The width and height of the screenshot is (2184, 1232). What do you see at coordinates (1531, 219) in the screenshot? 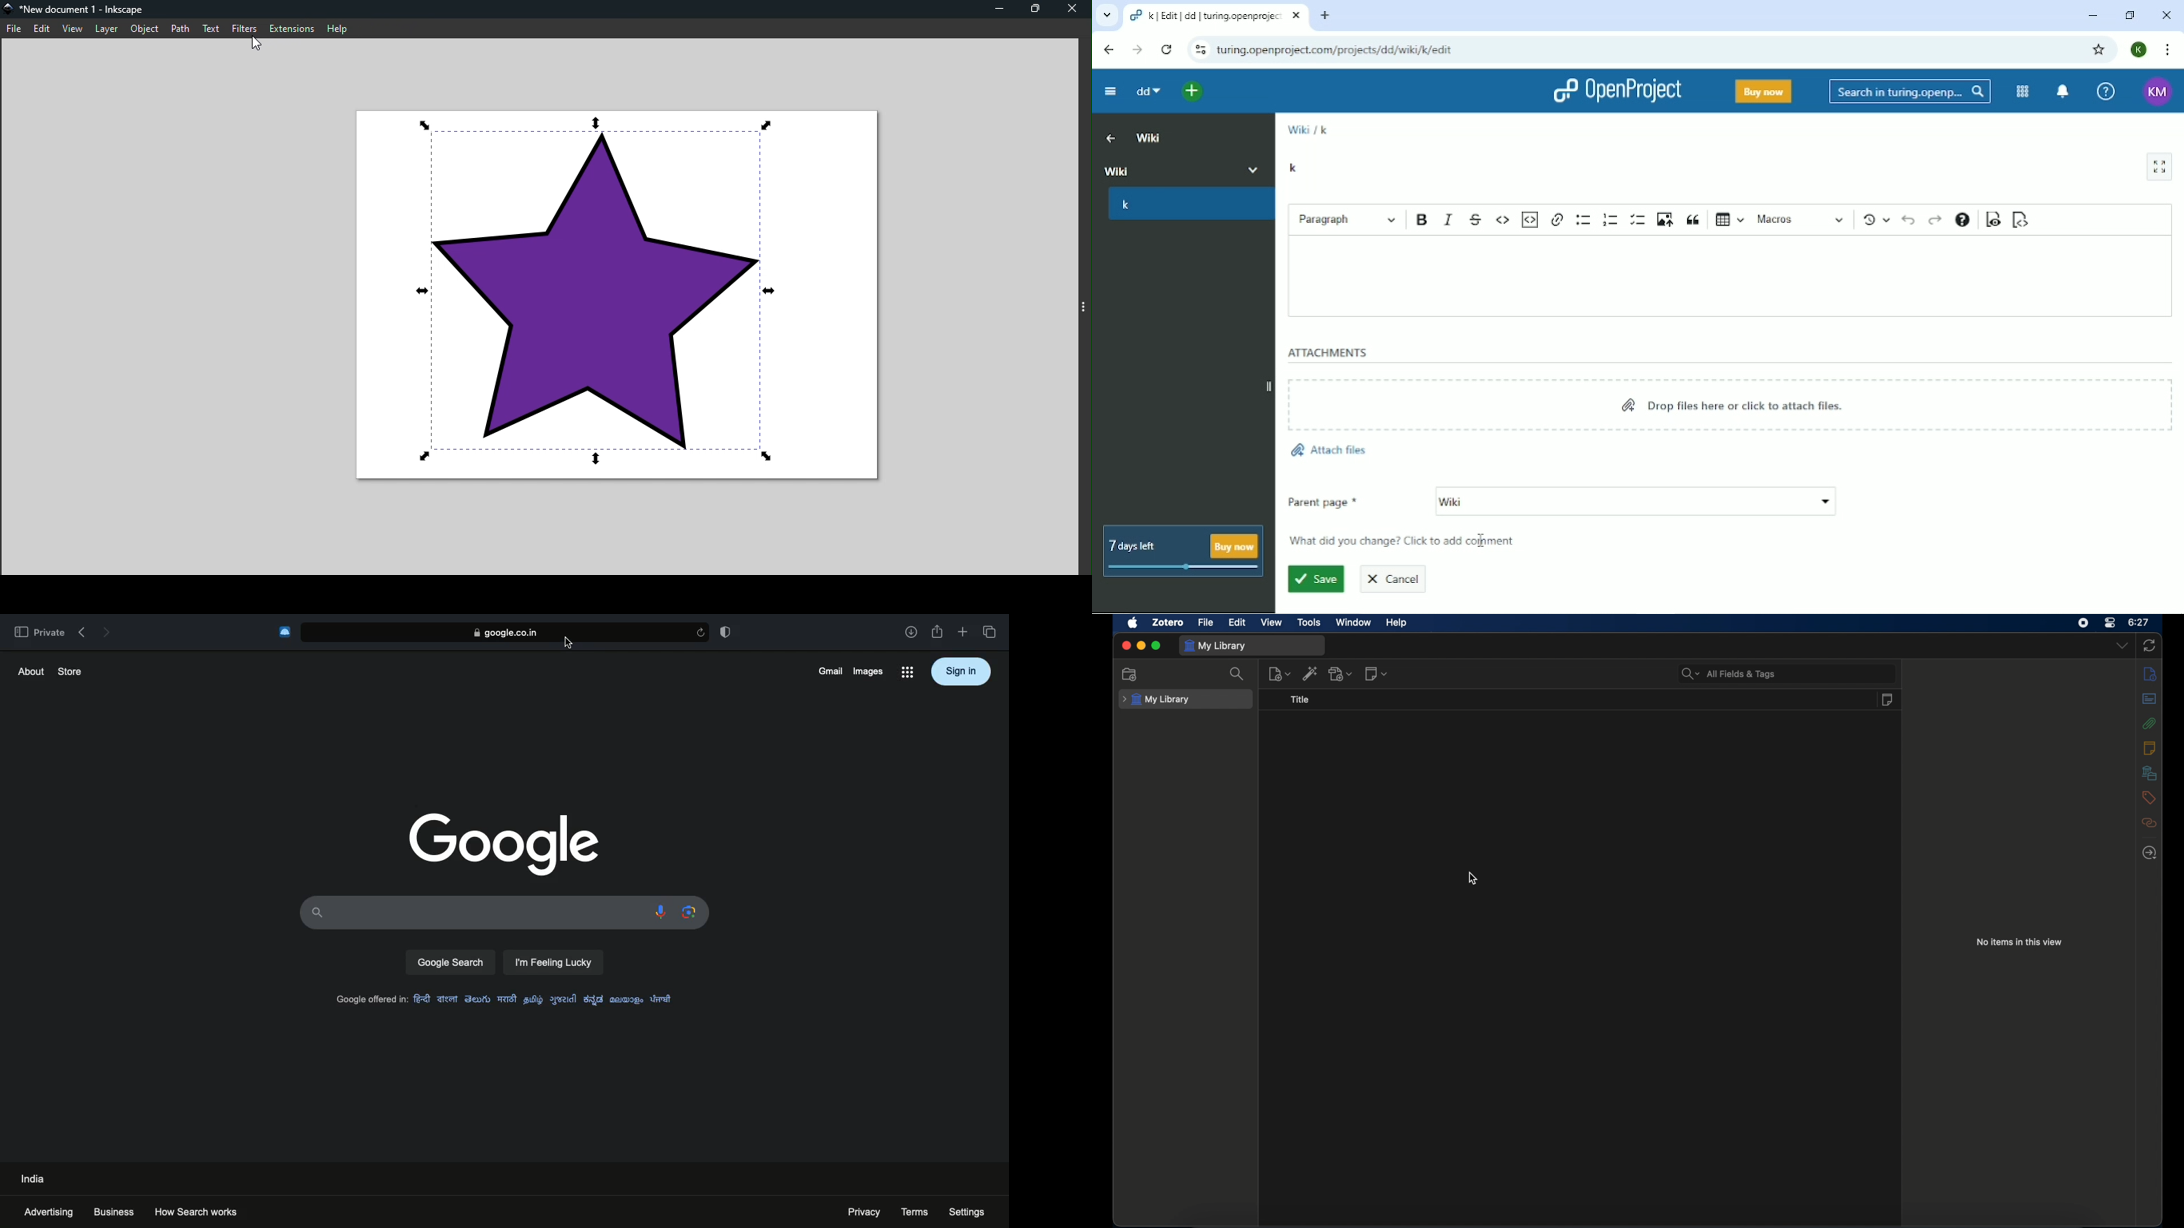
I see `Insert code snippet` at bounding box center [1531, 219].